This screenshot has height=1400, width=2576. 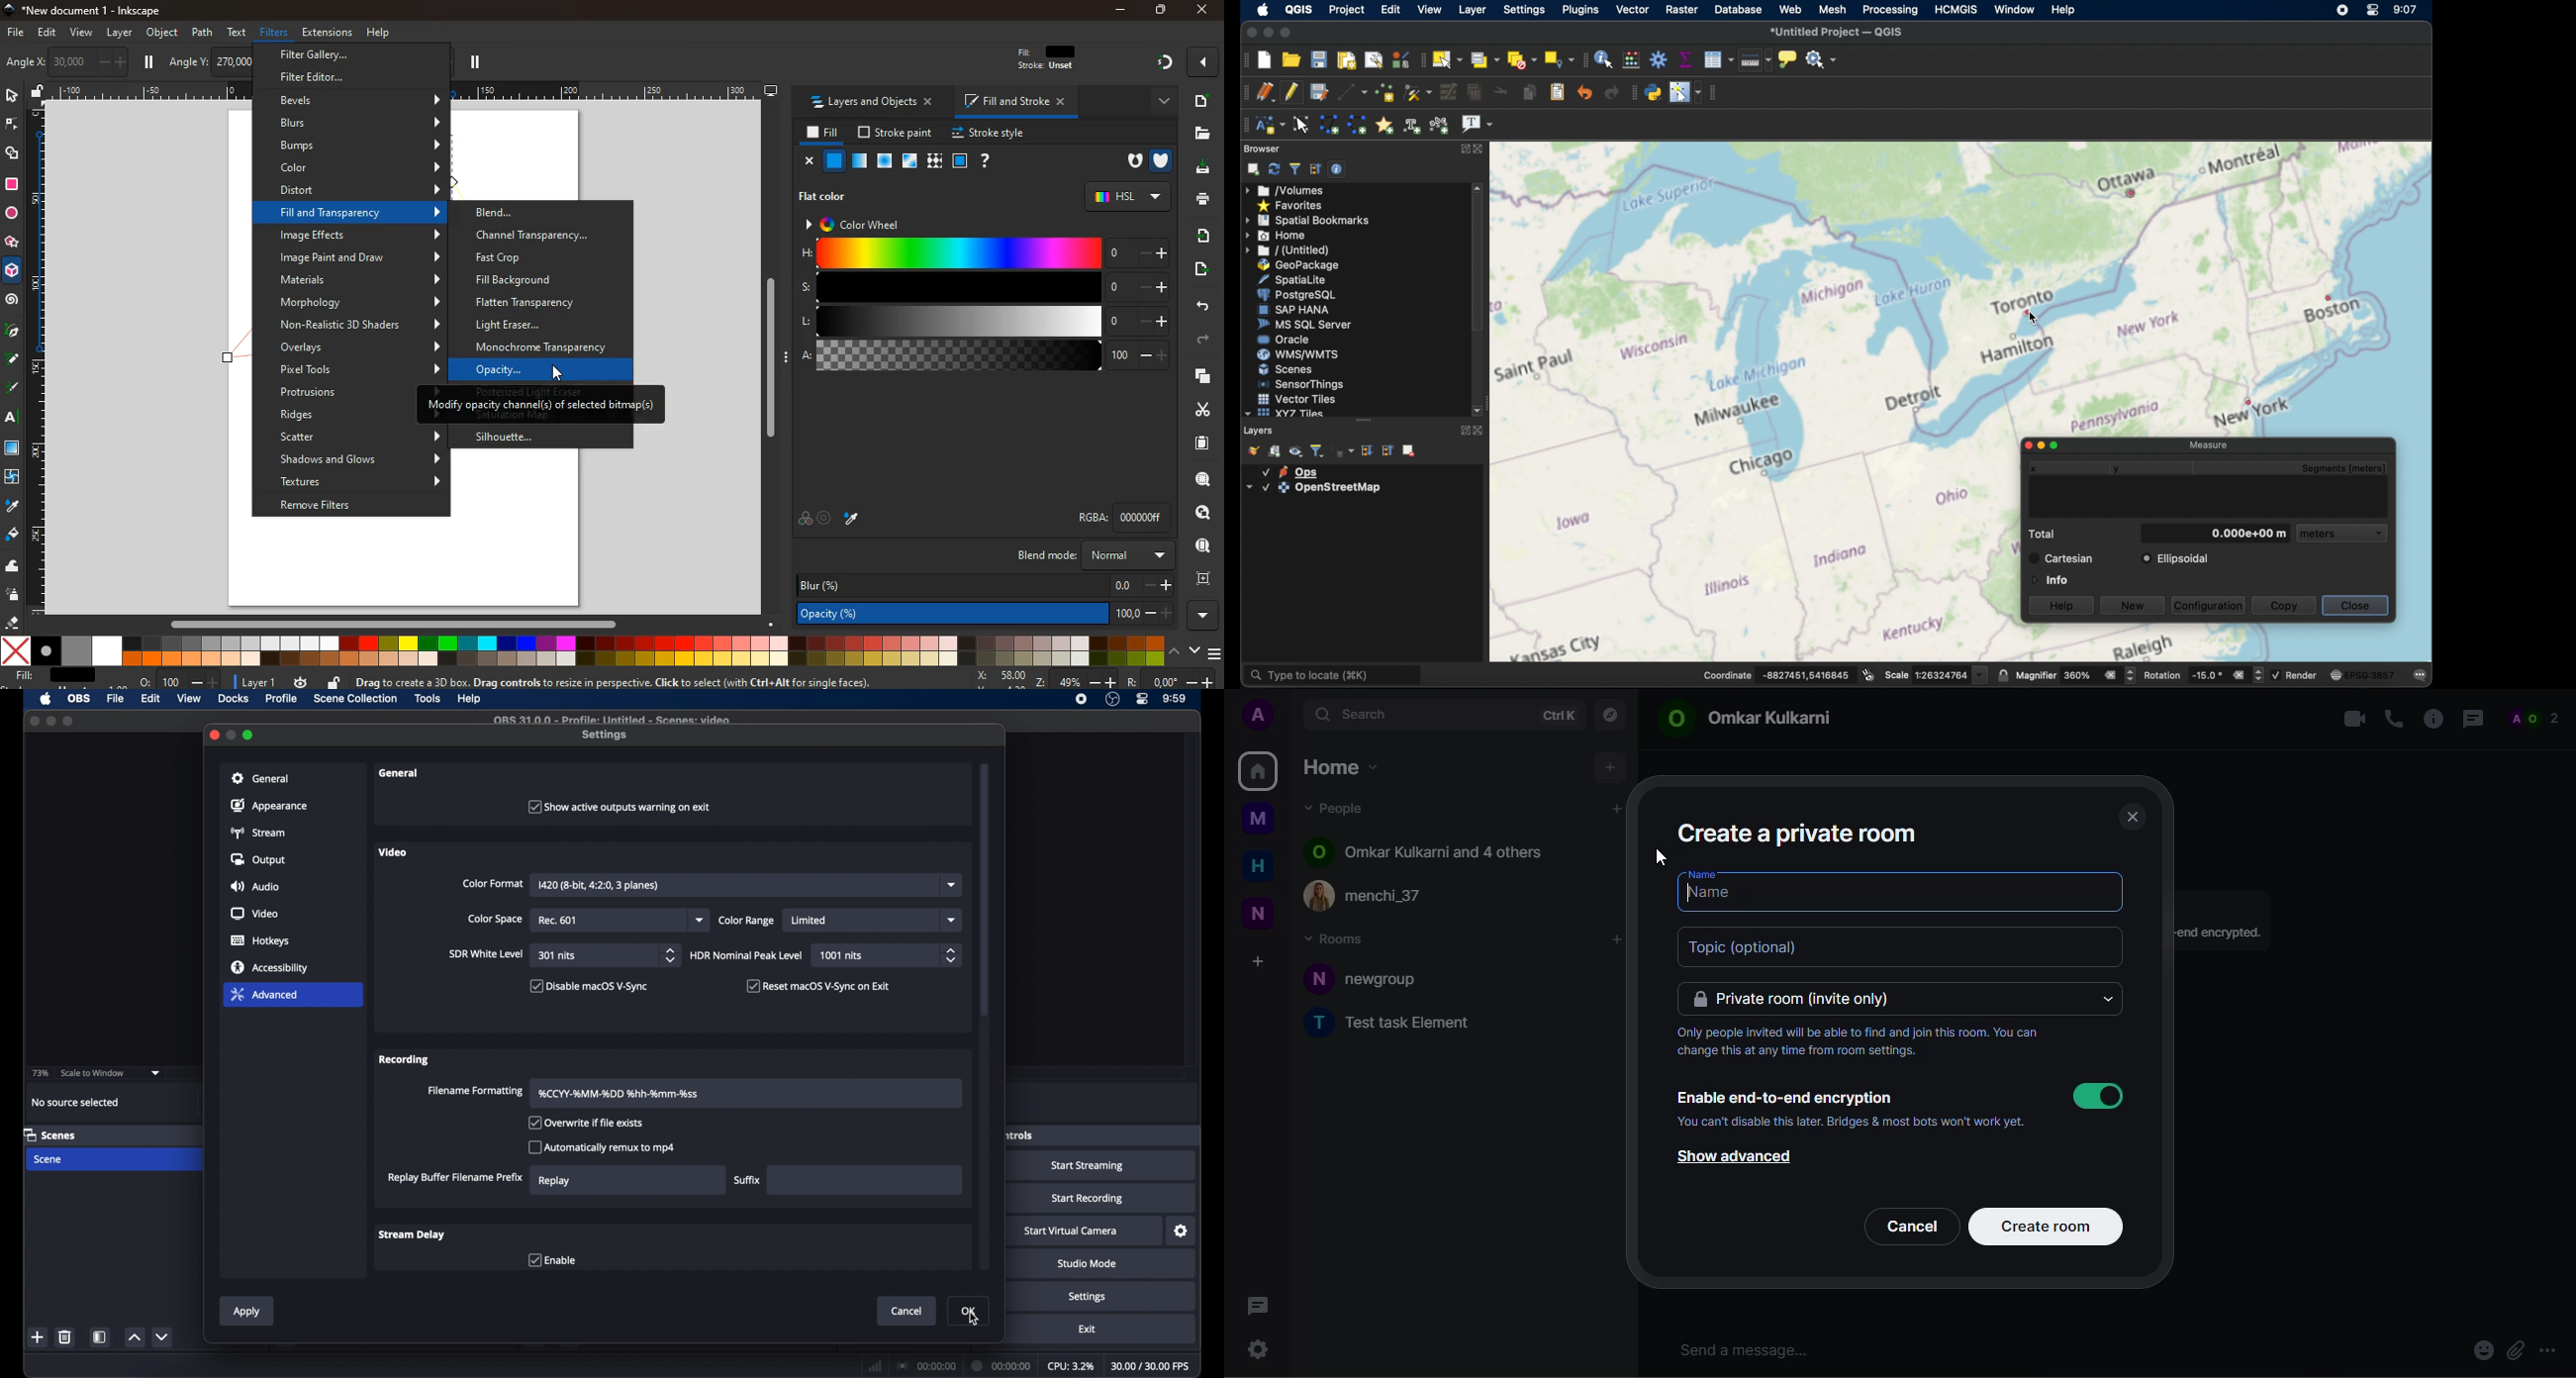 What do you see at coordinates (456, 1178) in the screenshot?
I see `replay buffer` at bounding box center [456, 1178].